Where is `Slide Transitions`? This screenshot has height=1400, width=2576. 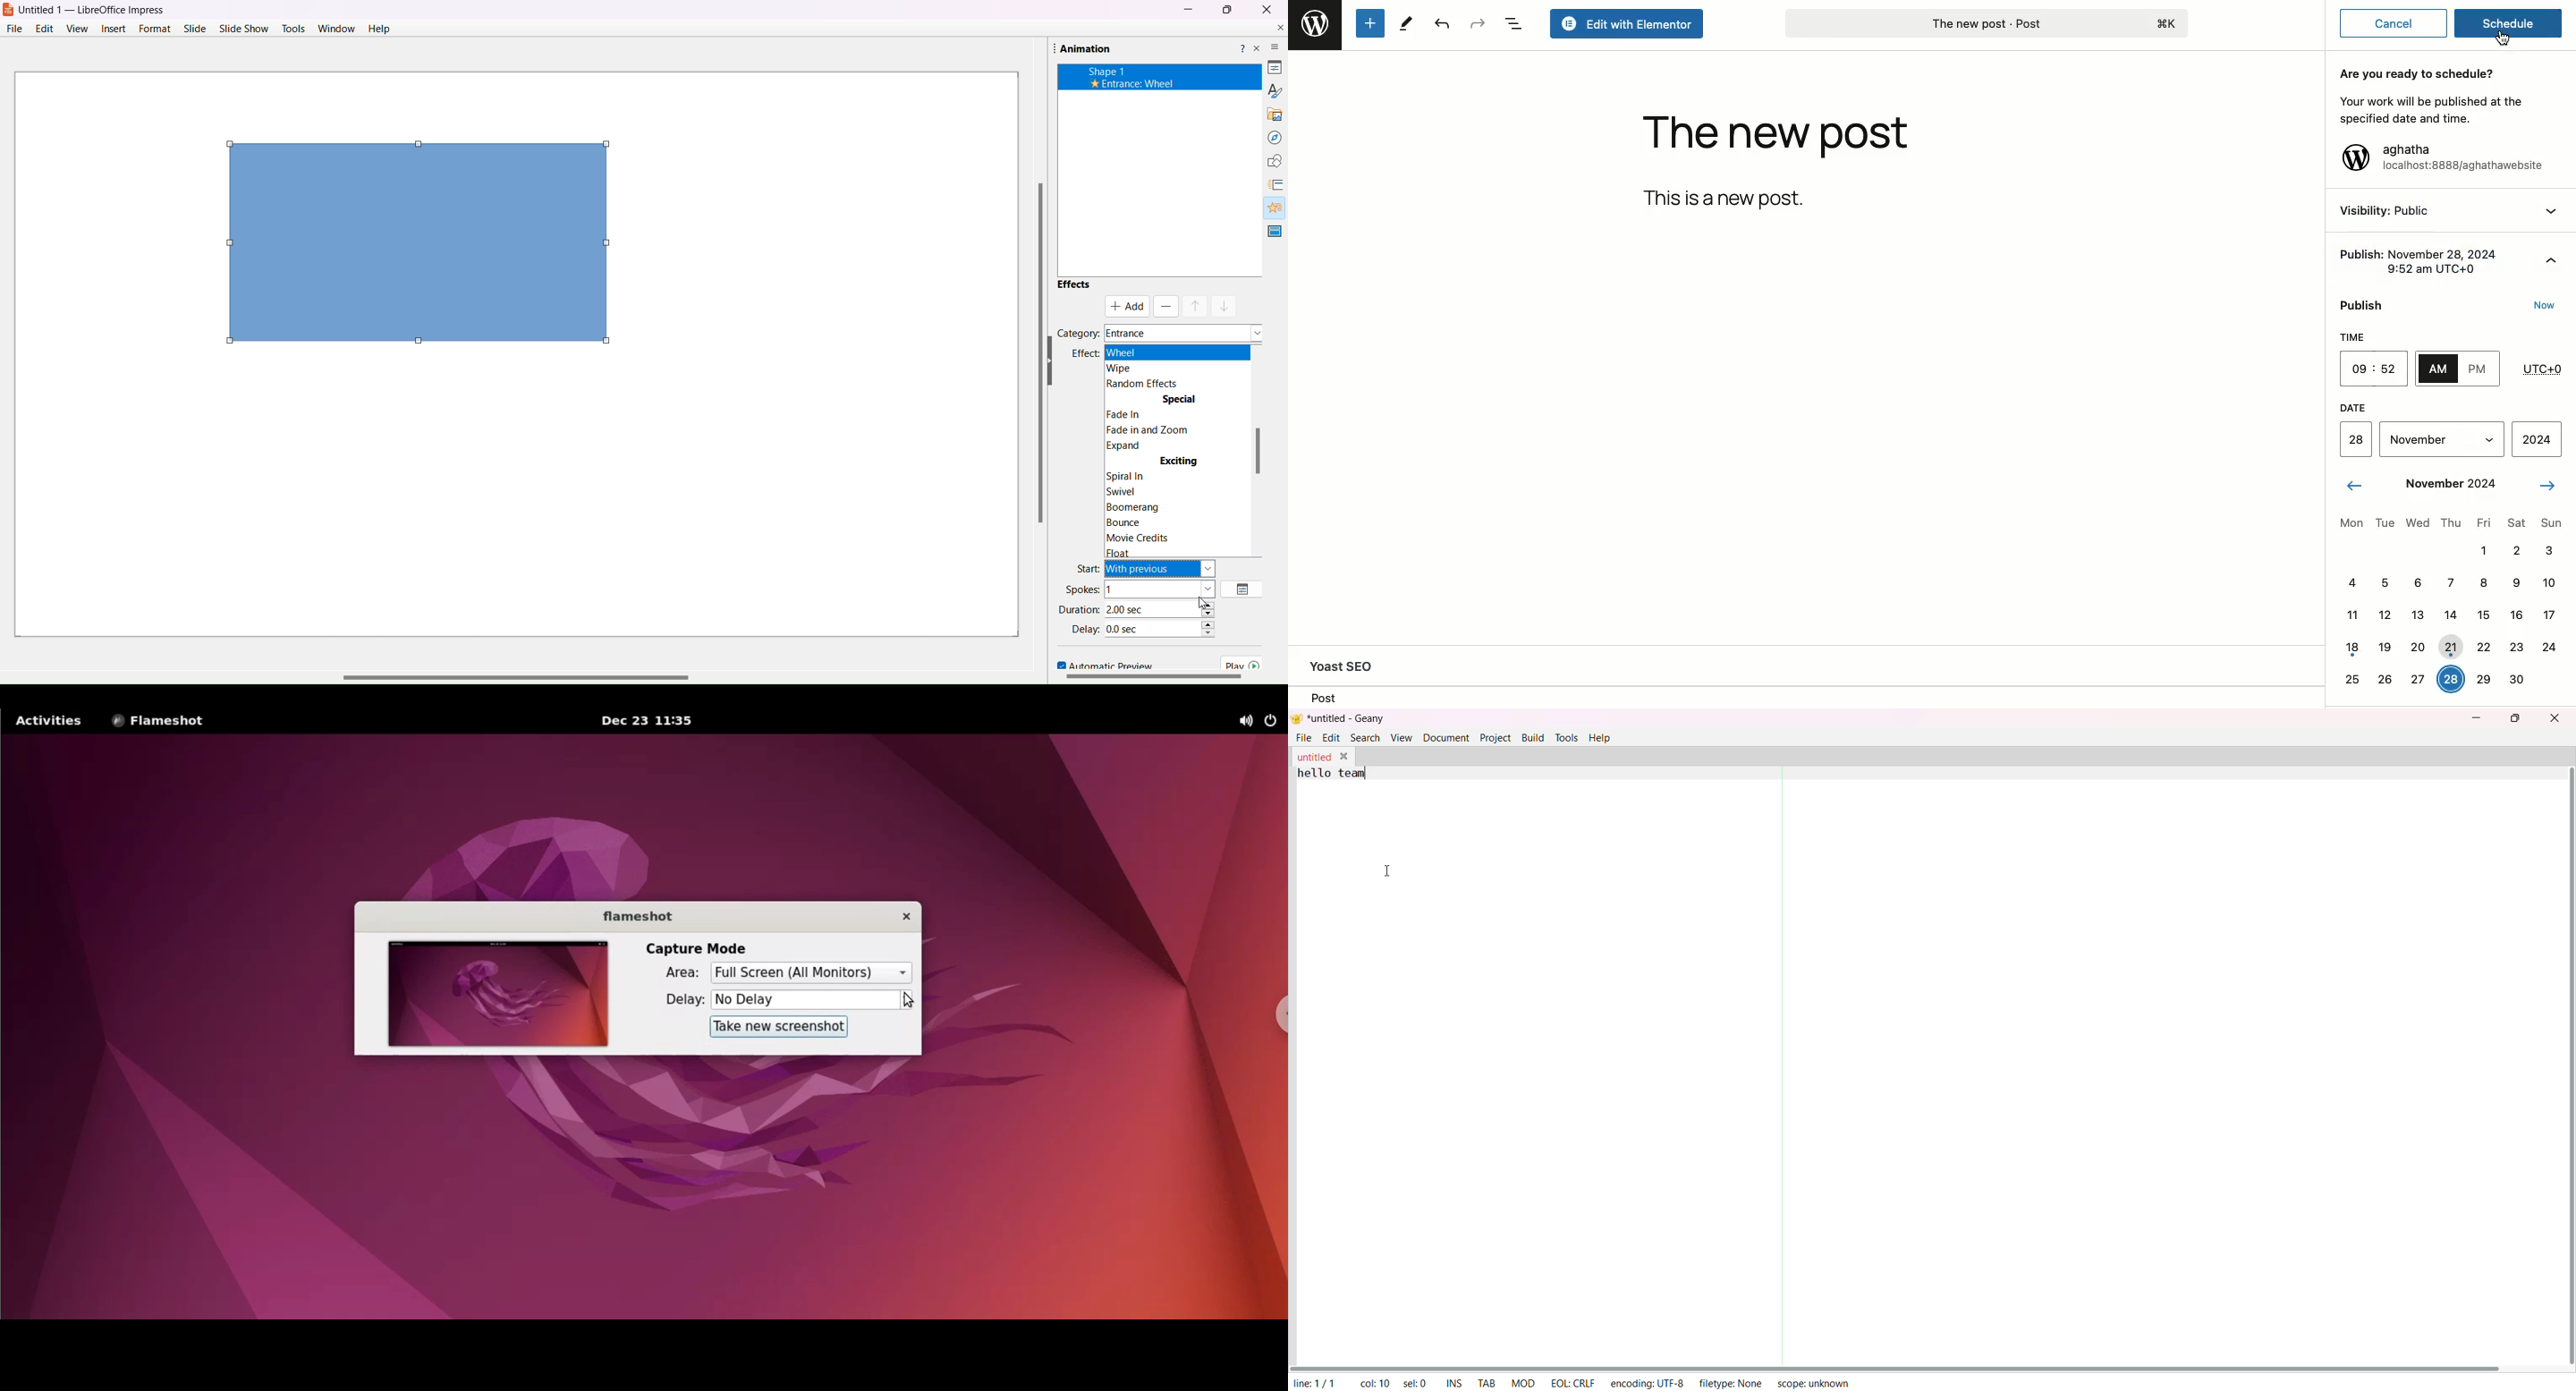 Slide Transitions is located at coordinates (1274, 185).